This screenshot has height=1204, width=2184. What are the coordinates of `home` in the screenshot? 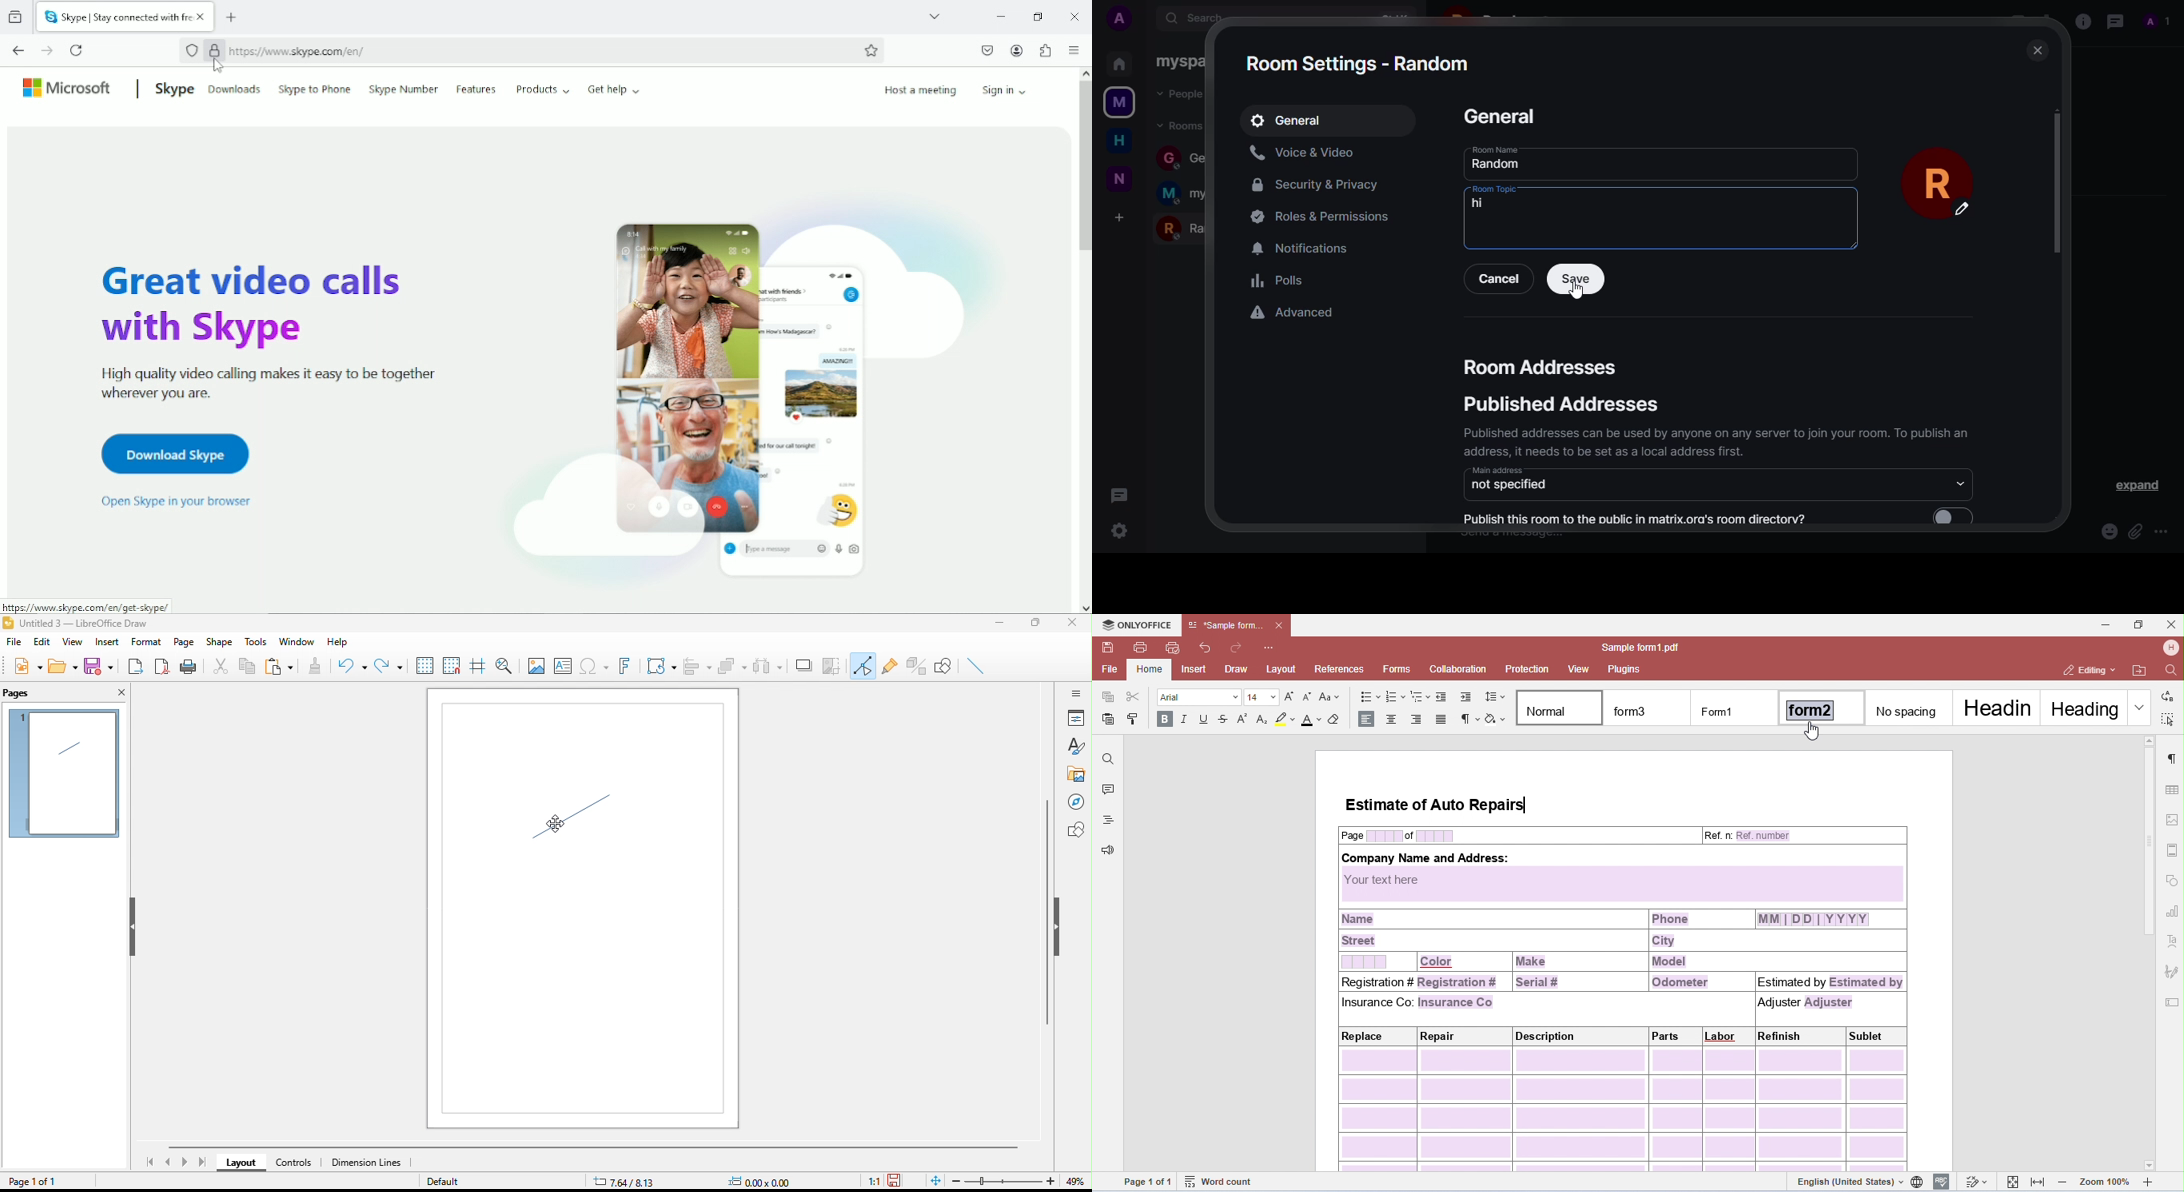 It's located at (1118, 141).